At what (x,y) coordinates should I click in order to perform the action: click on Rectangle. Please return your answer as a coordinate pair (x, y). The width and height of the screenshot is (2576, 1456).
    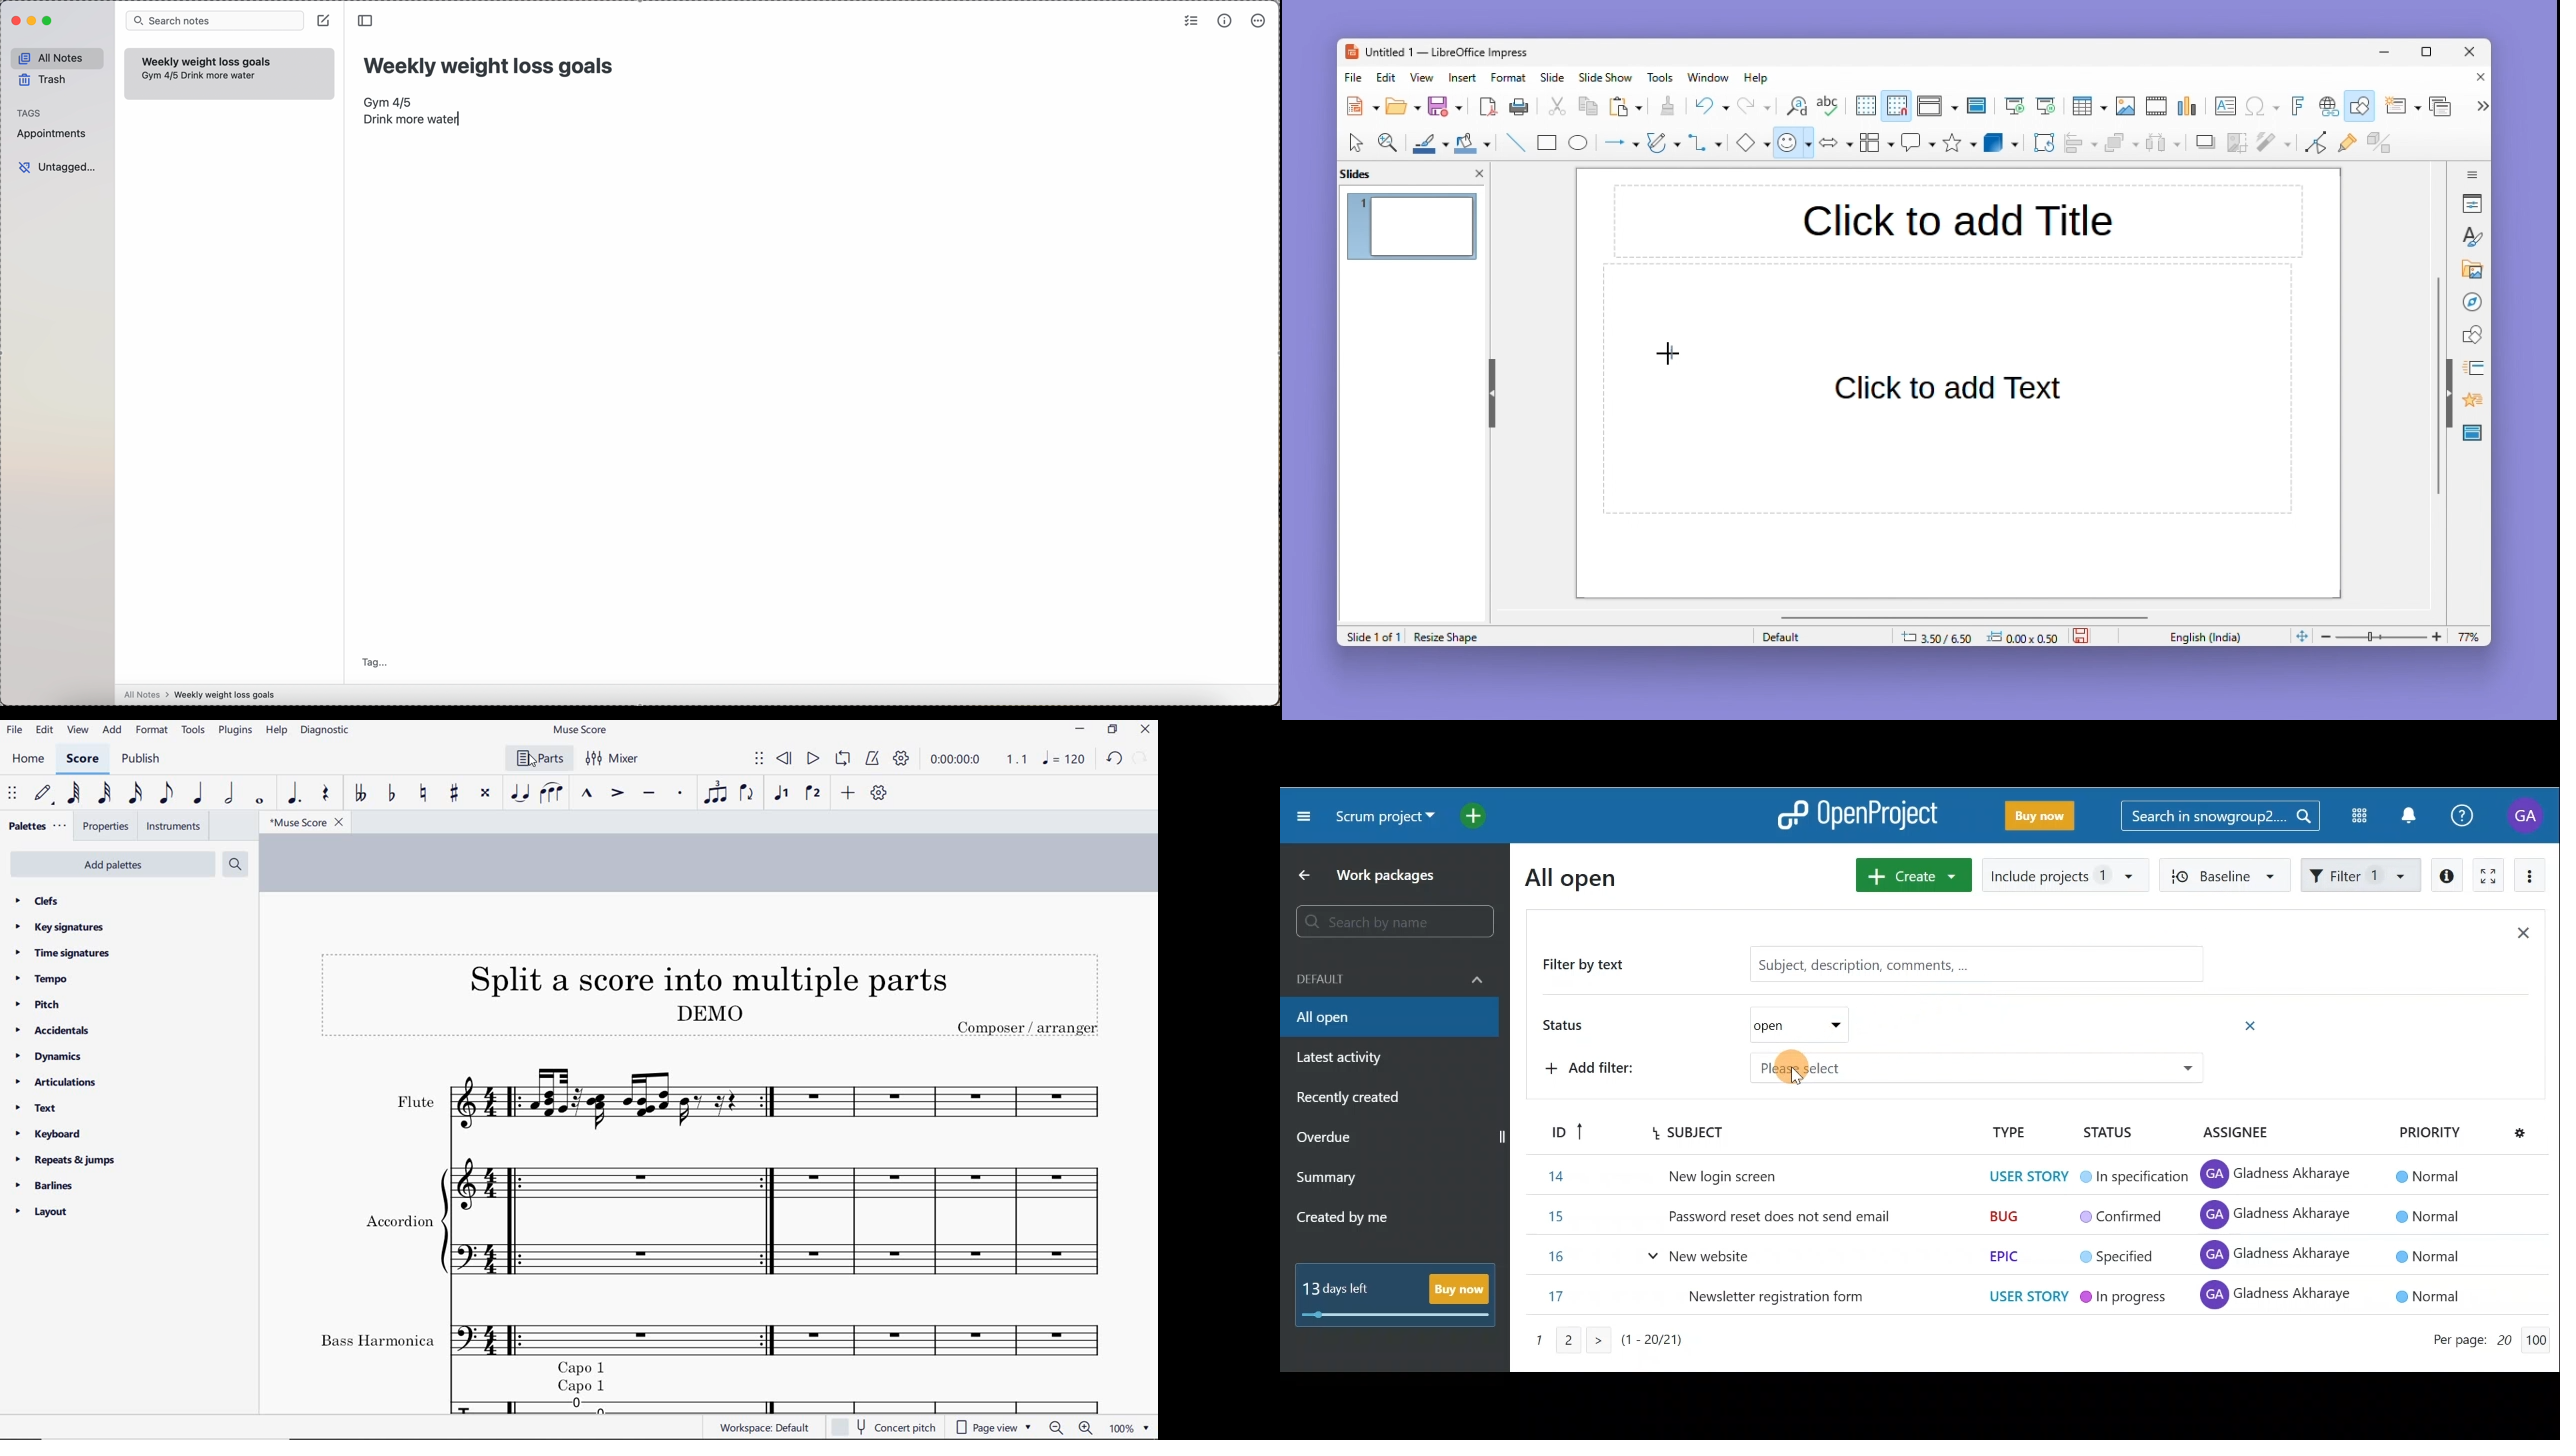
    Looking at the image, I should click on (1545, 142).